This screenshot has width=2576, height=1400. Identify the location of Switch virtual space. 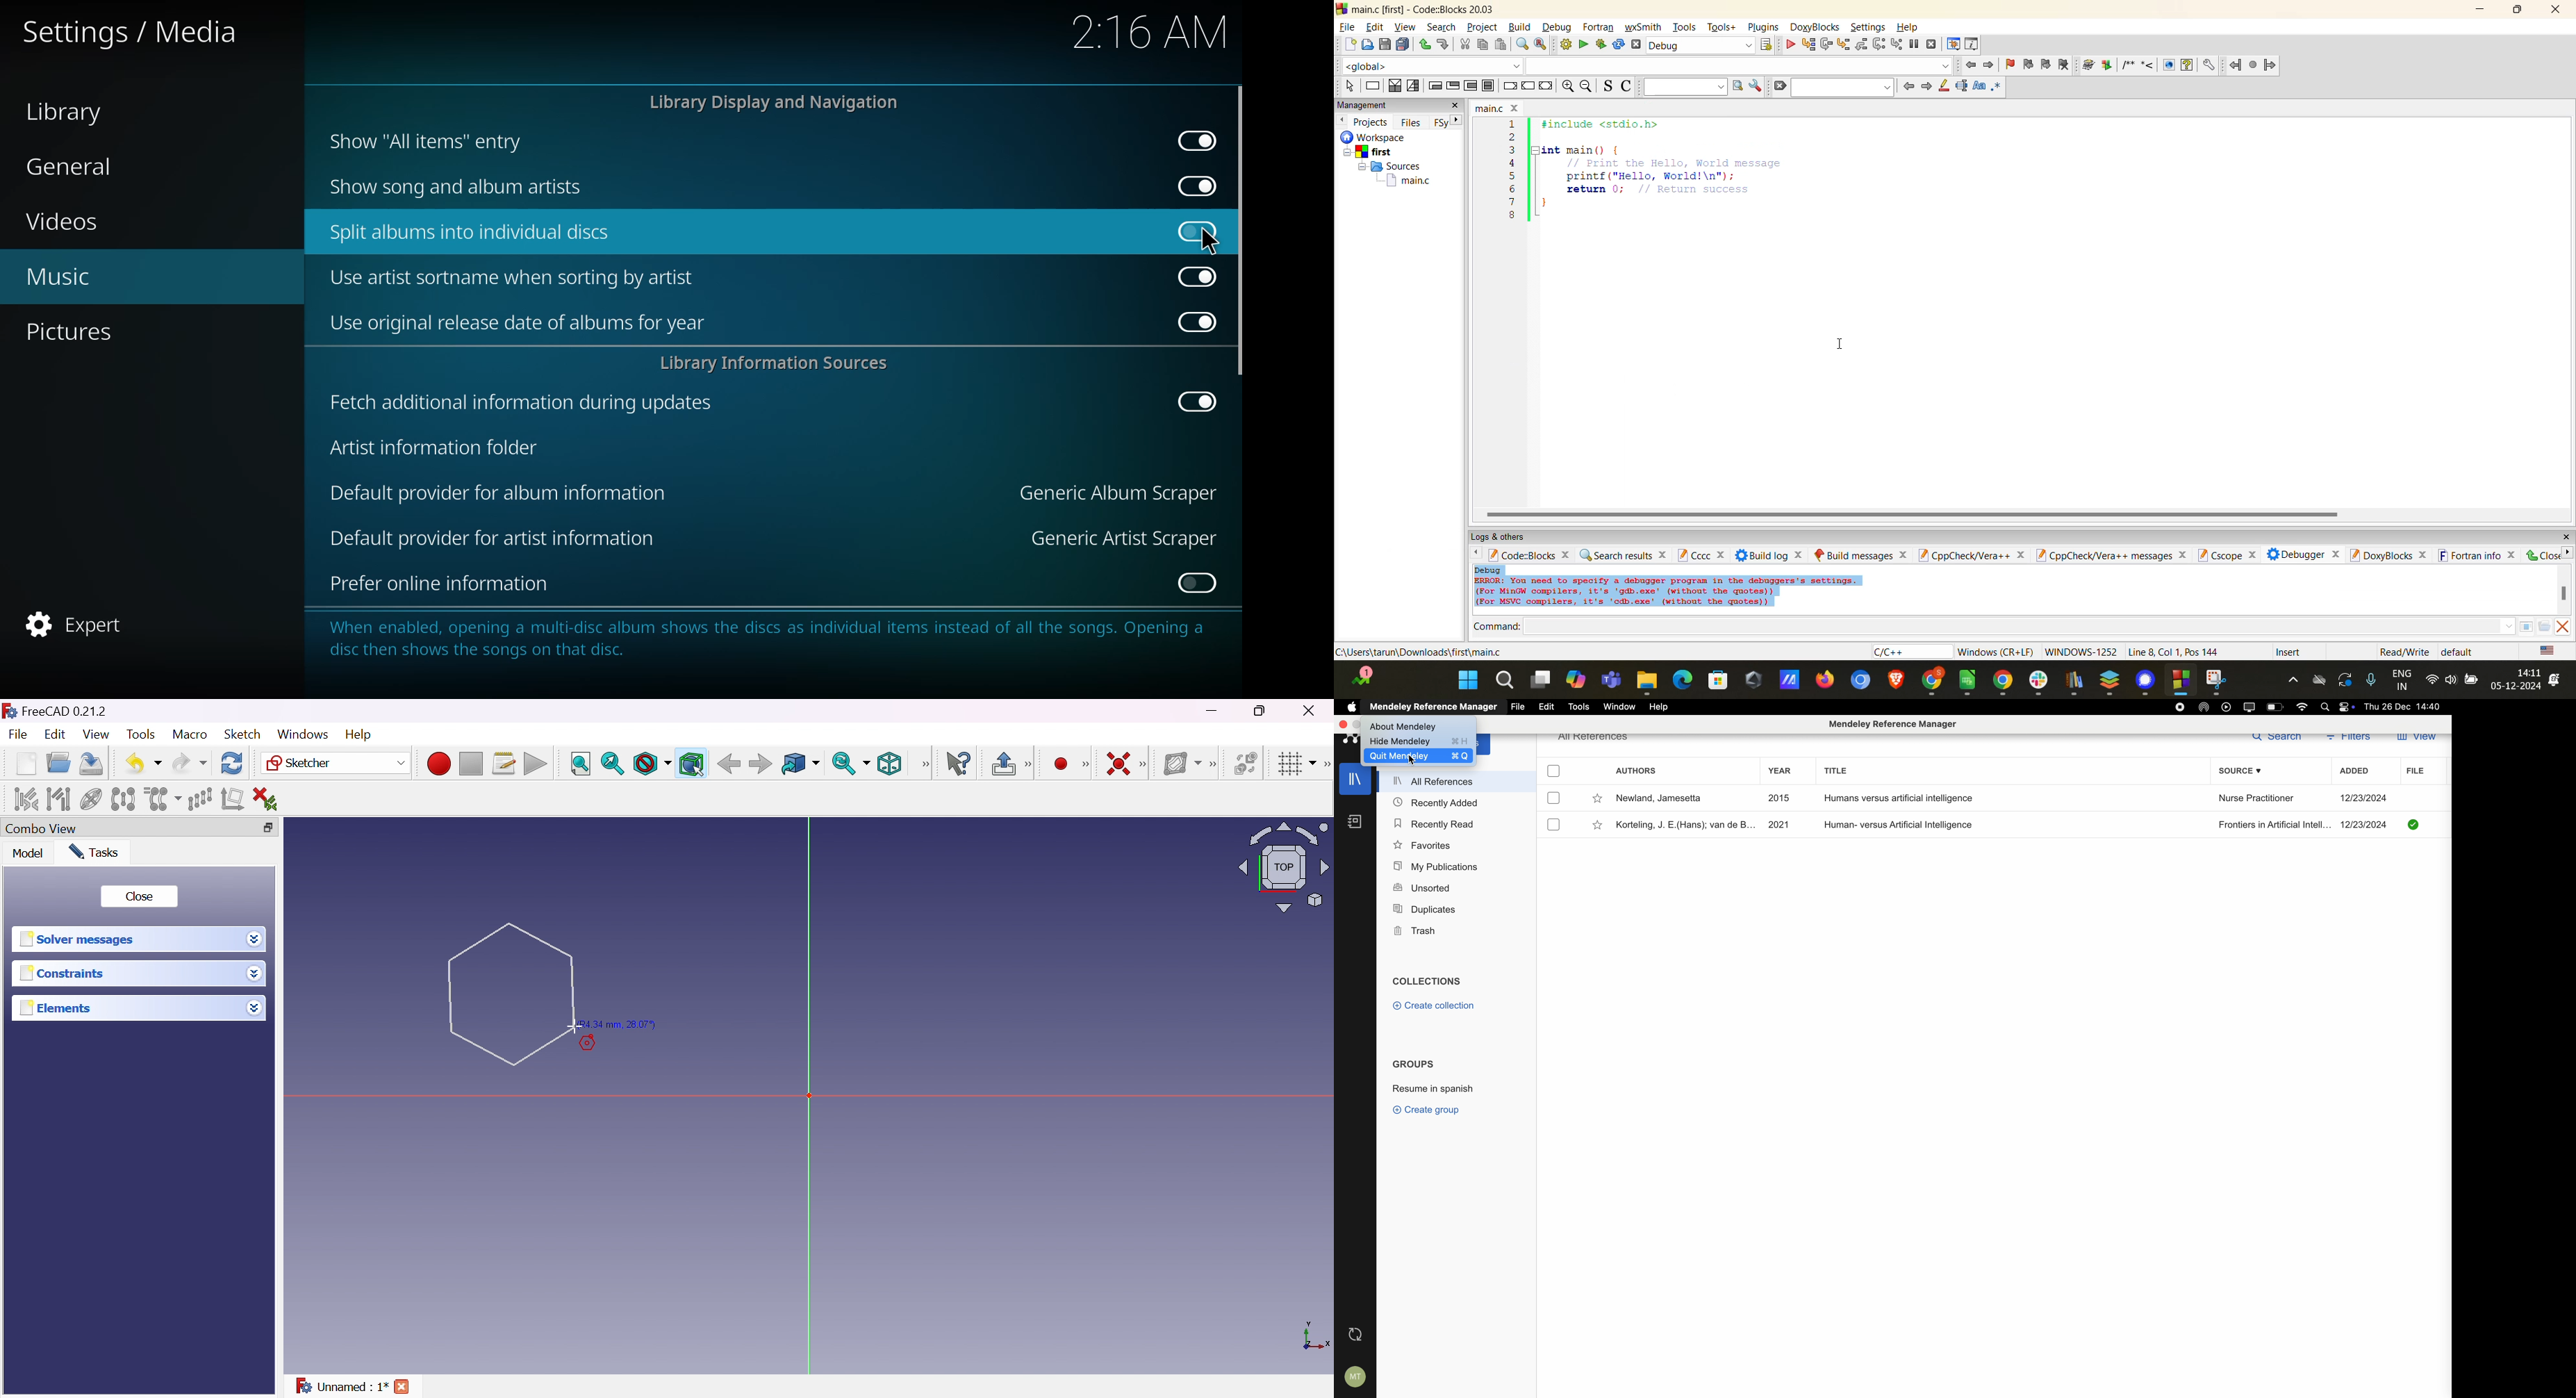
(1244, 763).